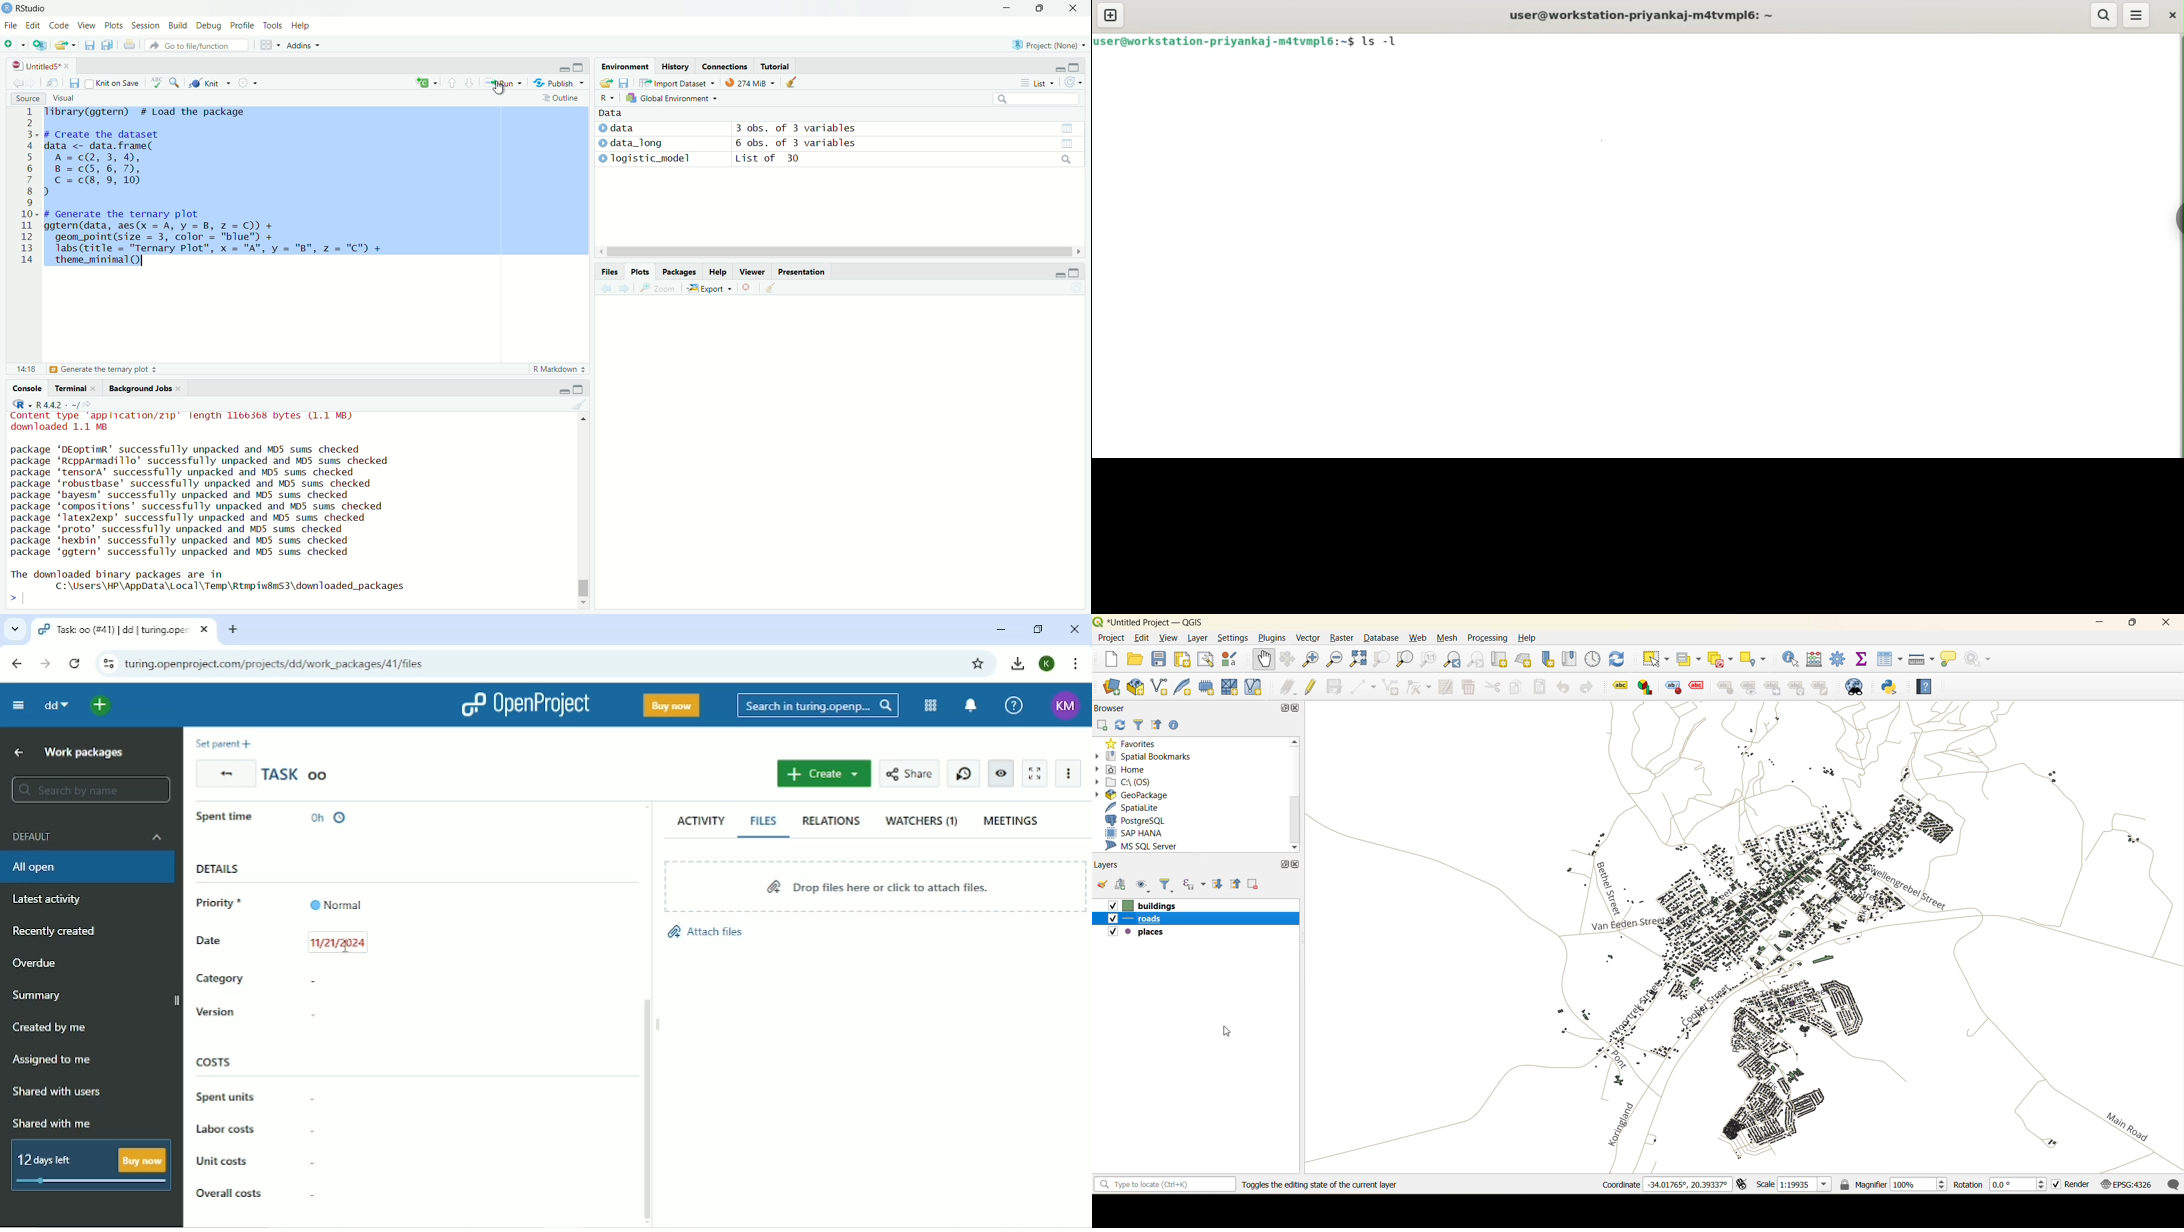  I want to click on calculator, so click(1813, 659).